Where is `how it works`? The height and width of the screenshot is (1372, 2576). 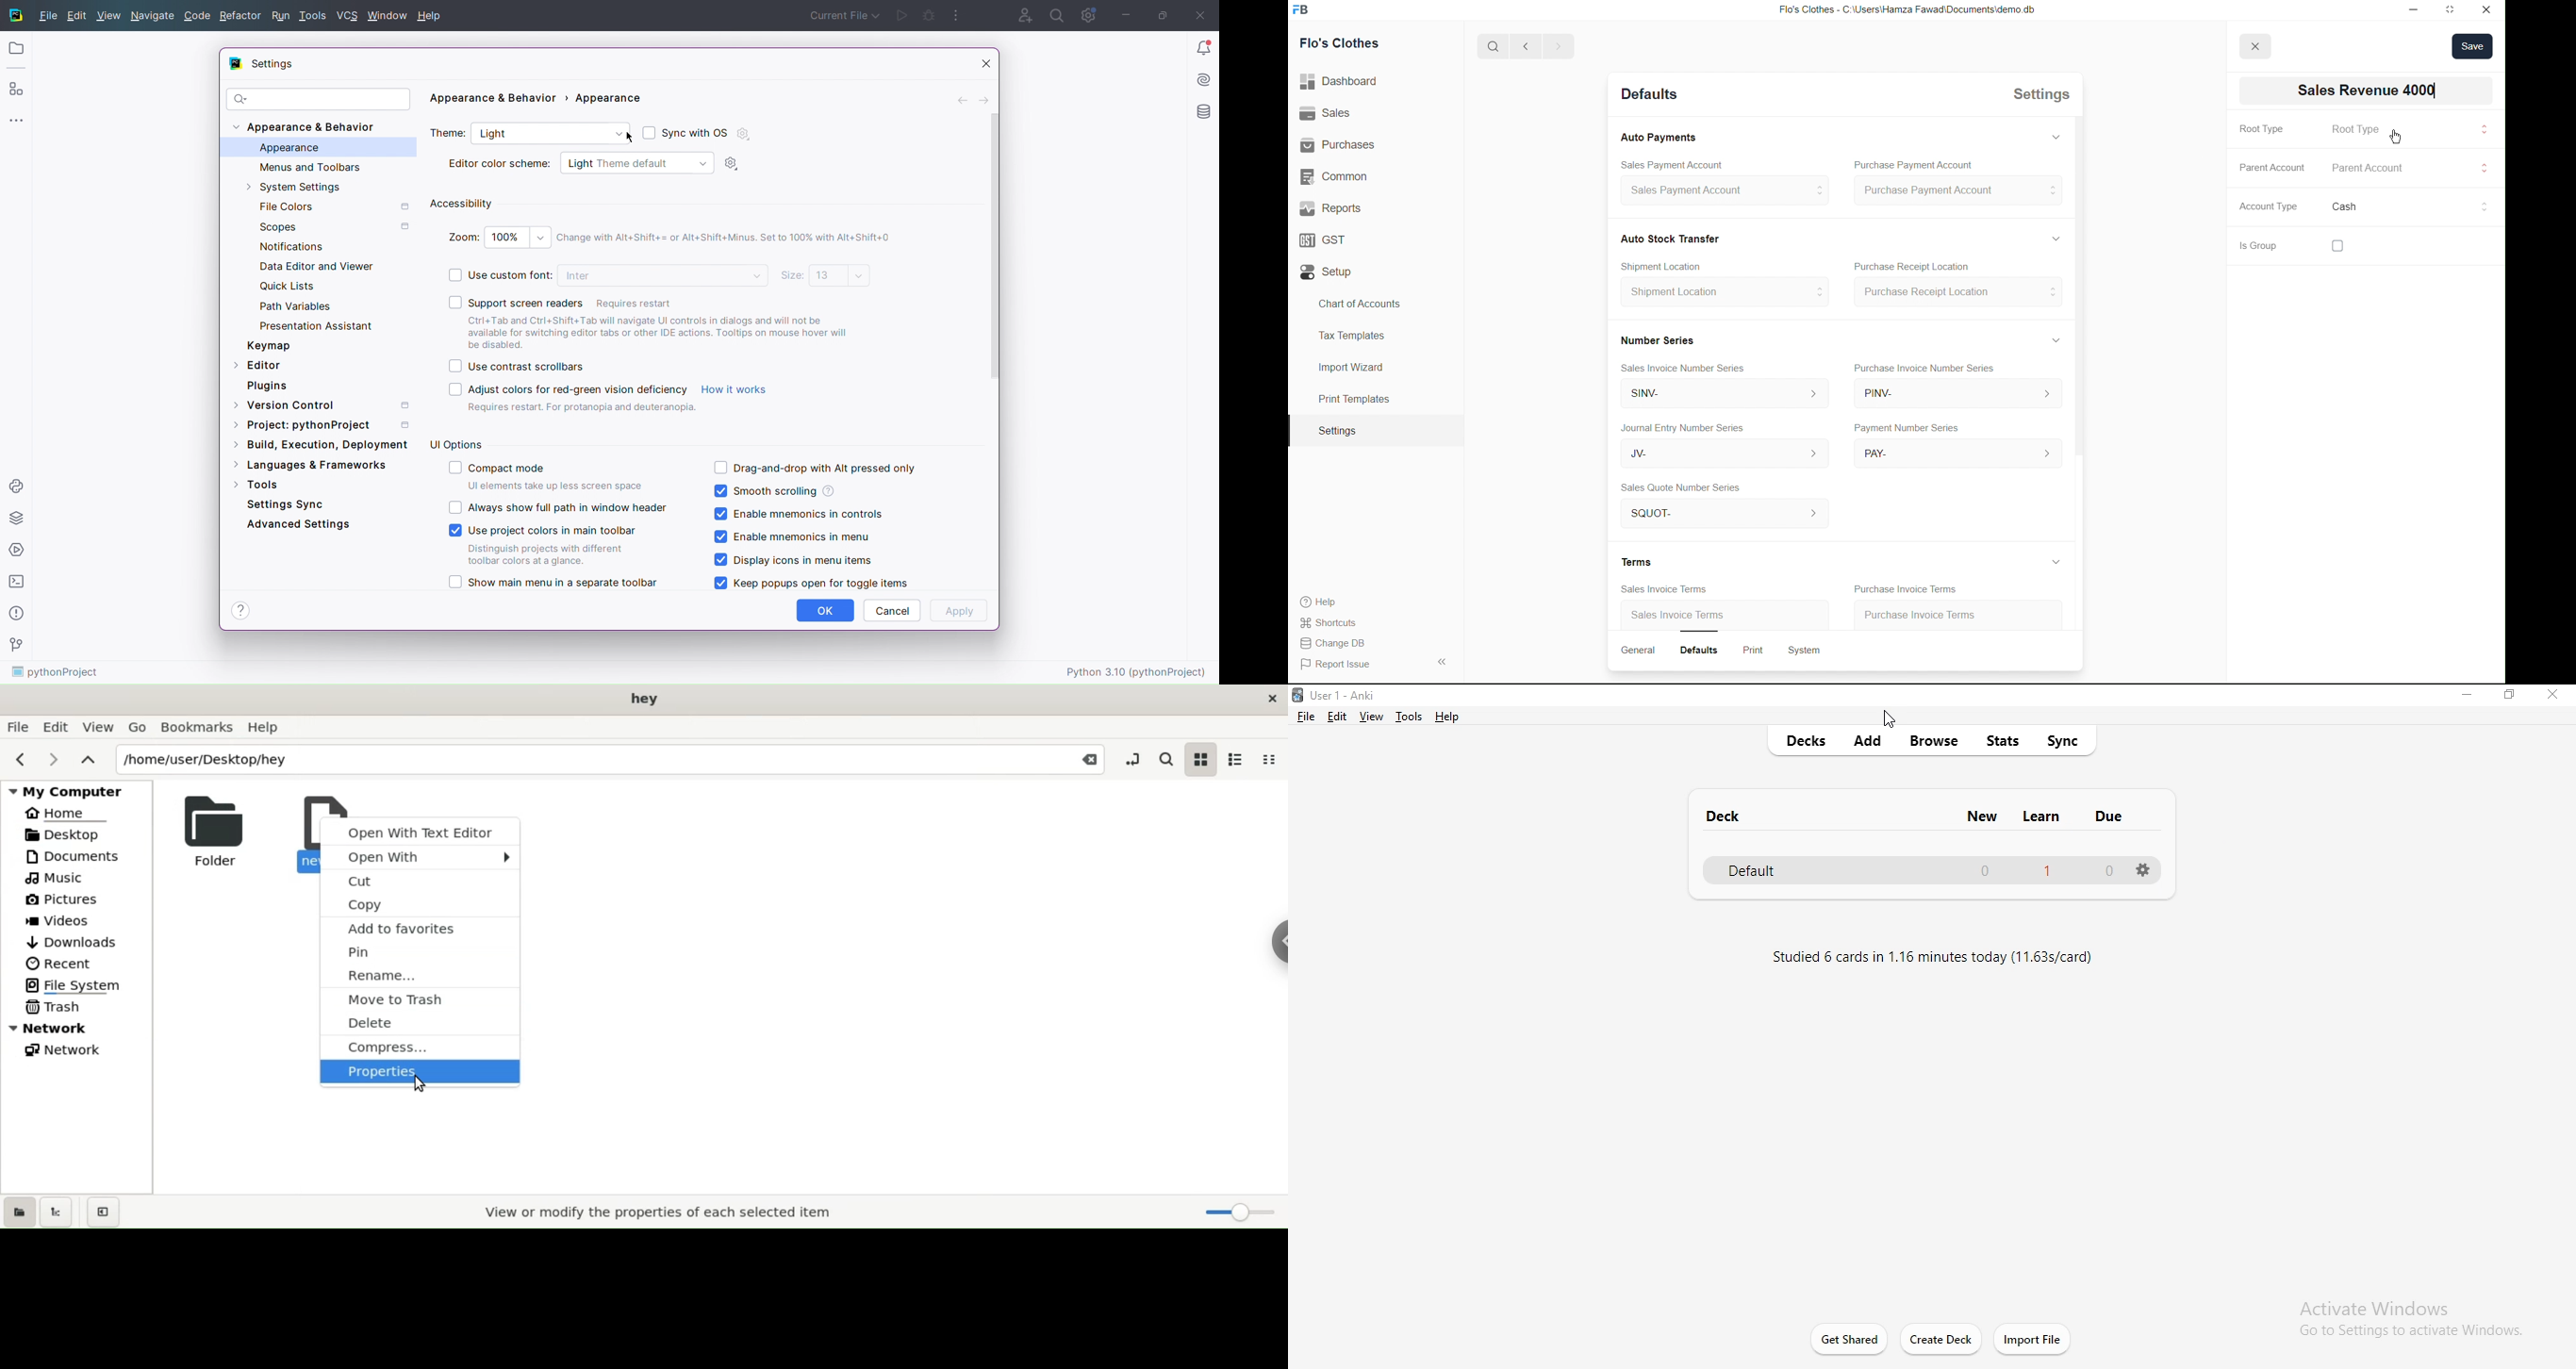 how it works is located at coordinates (735, 389).